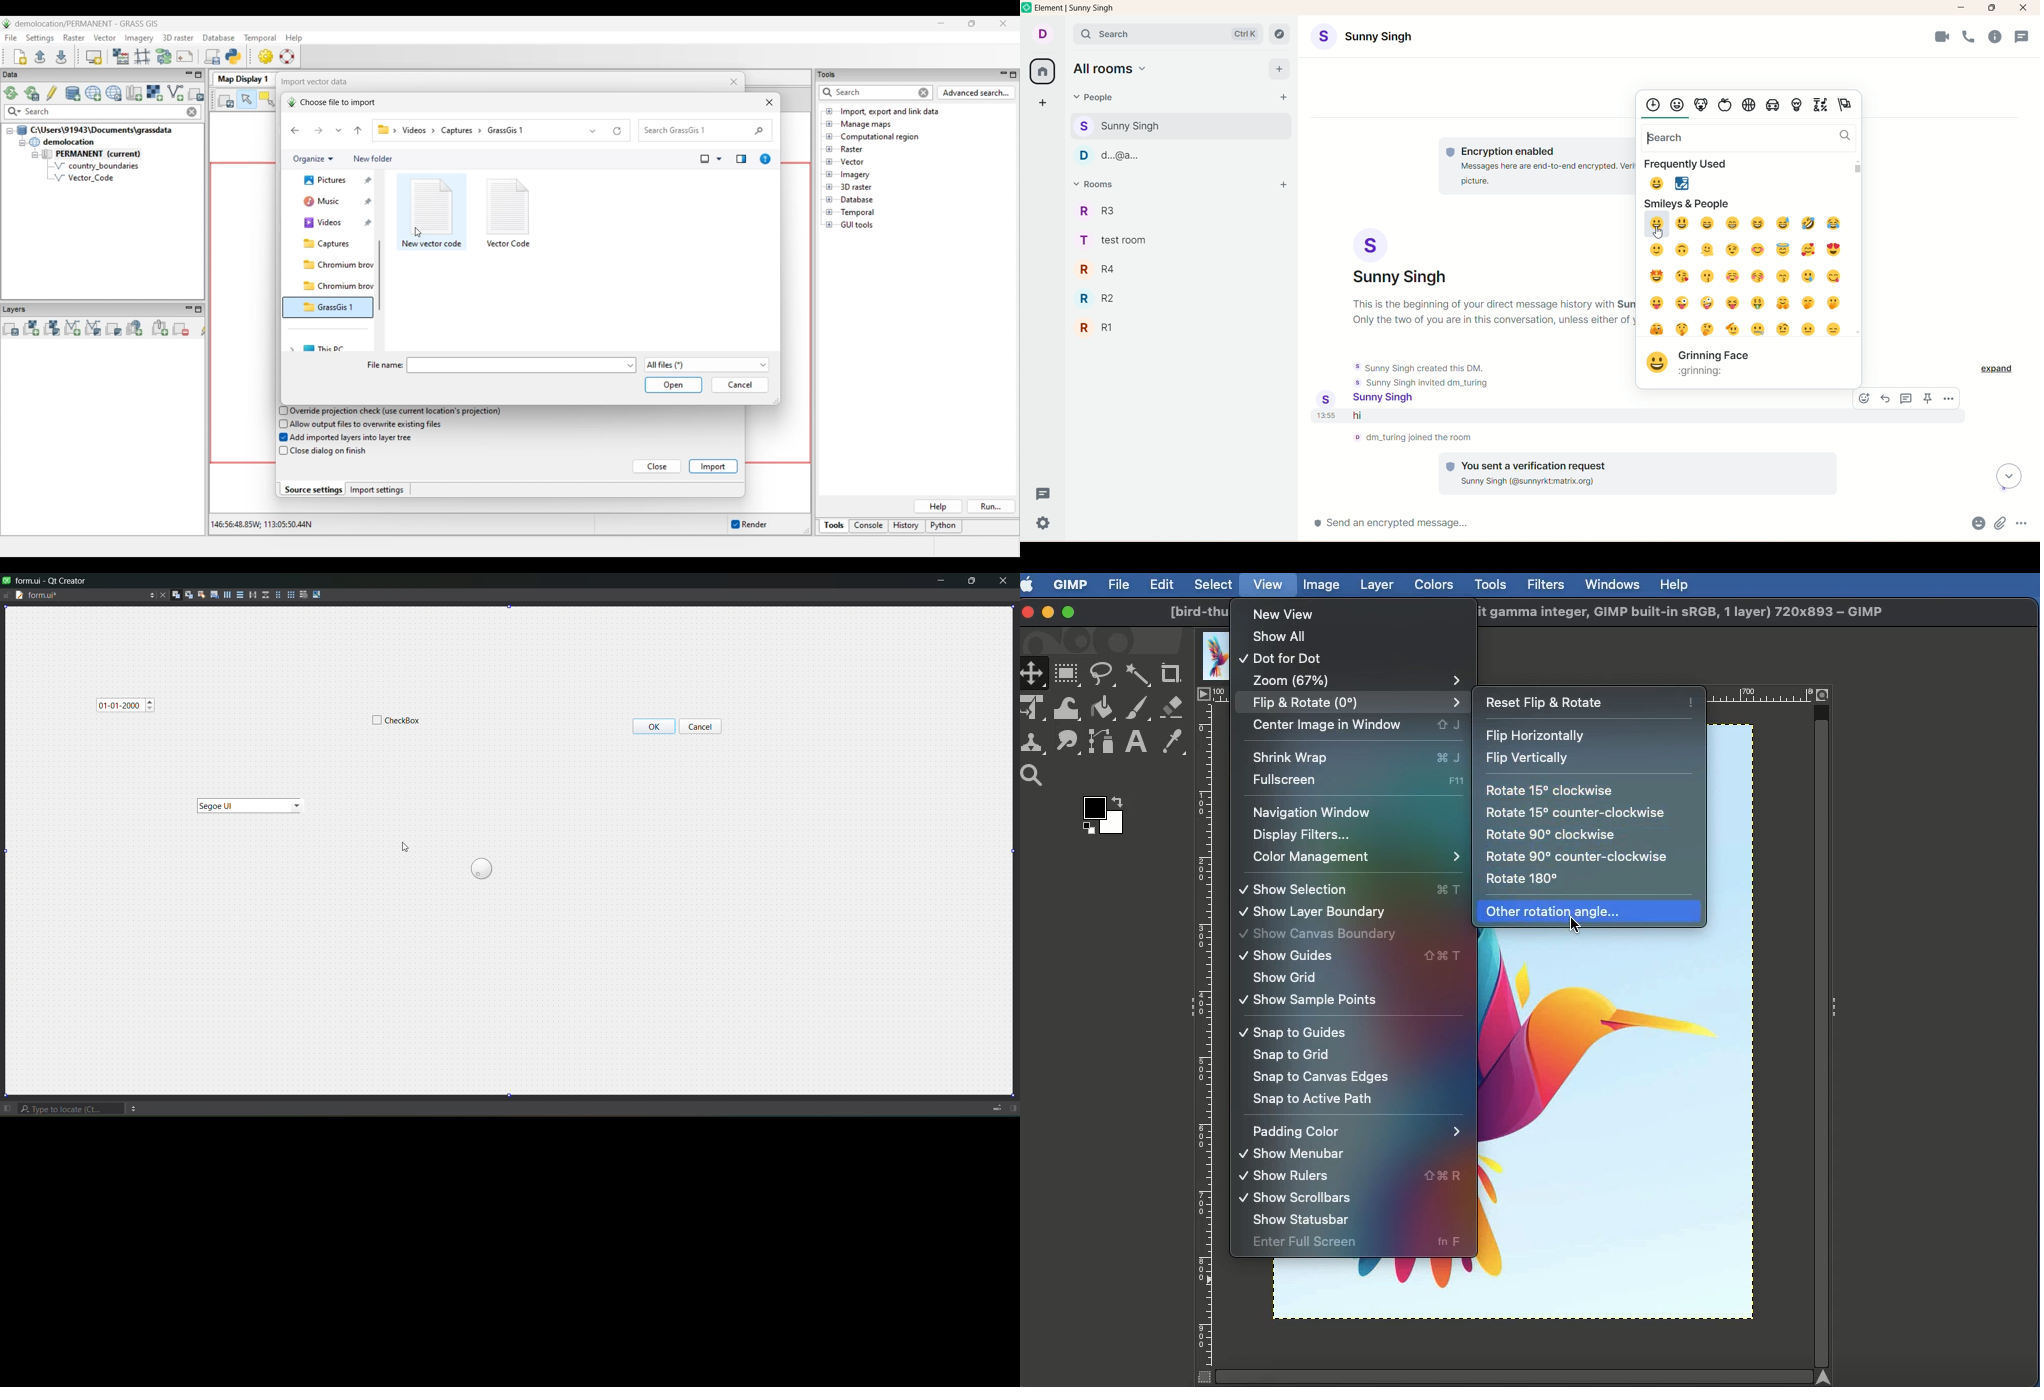  What do you see at coordinates (1537, 166) in the screenshot?
I see `text` at bounding box center [1537, 166].